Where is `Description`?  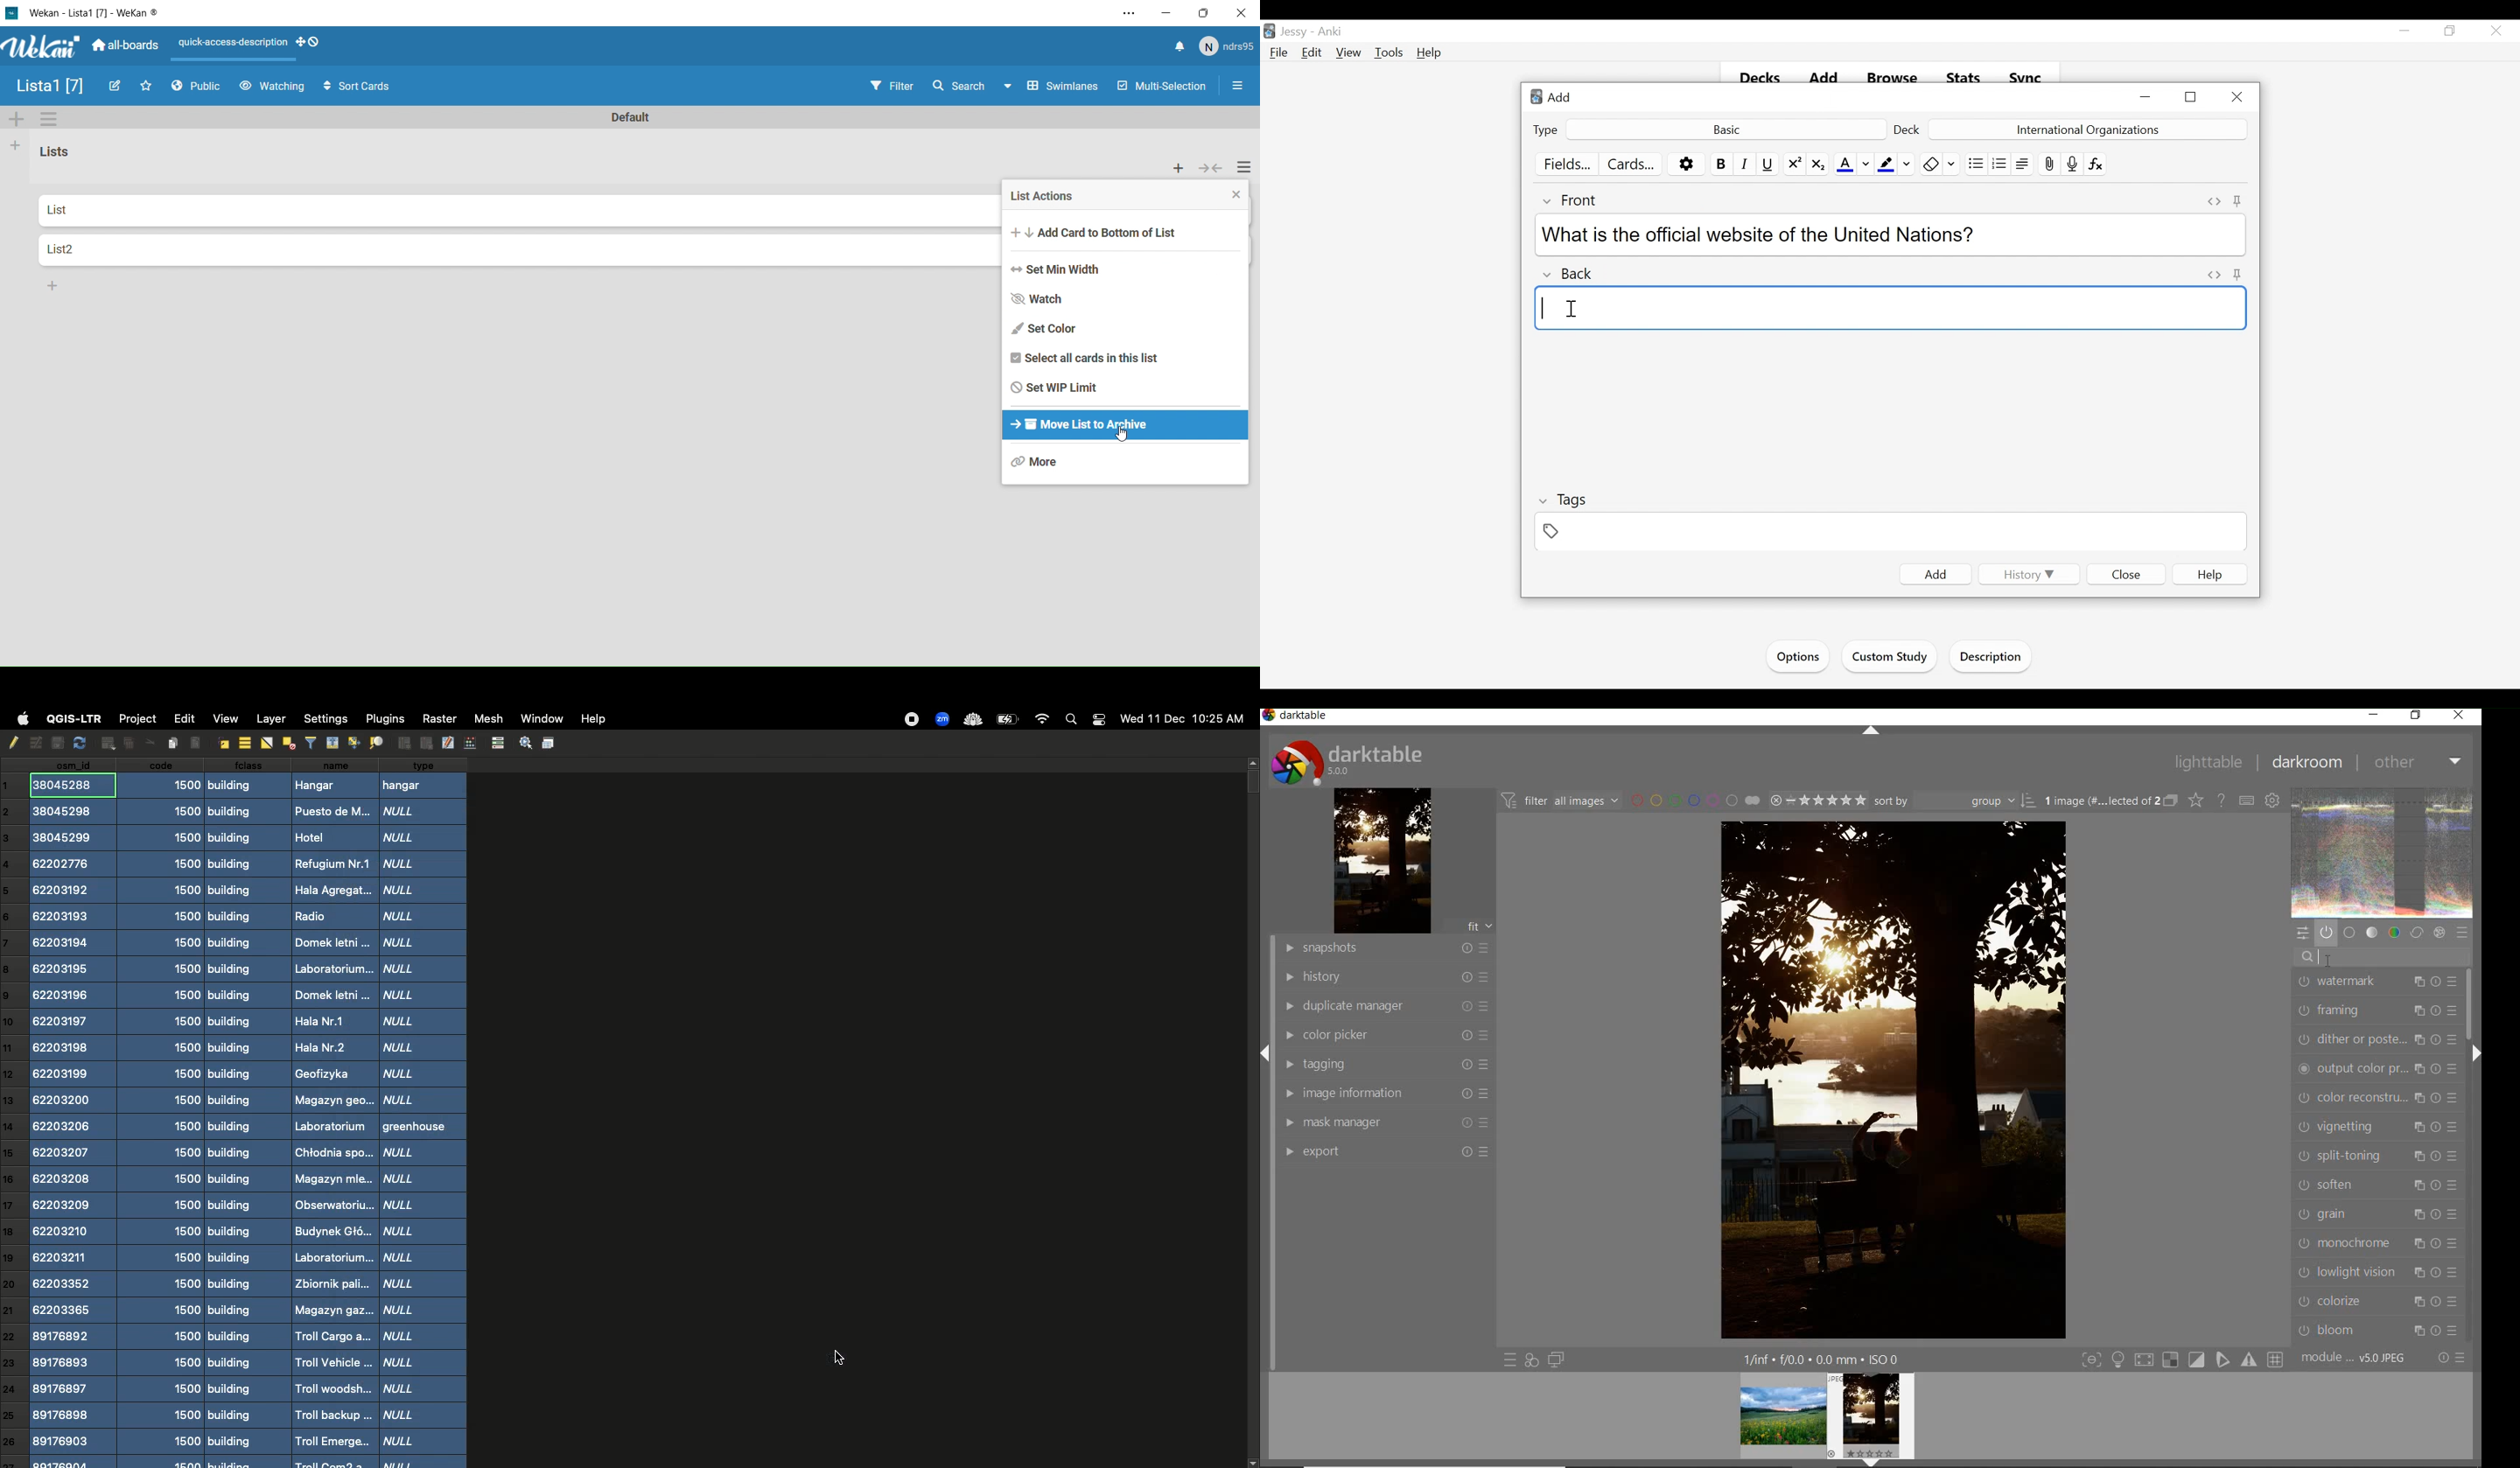
Description is located at coordinates (1992, 659).